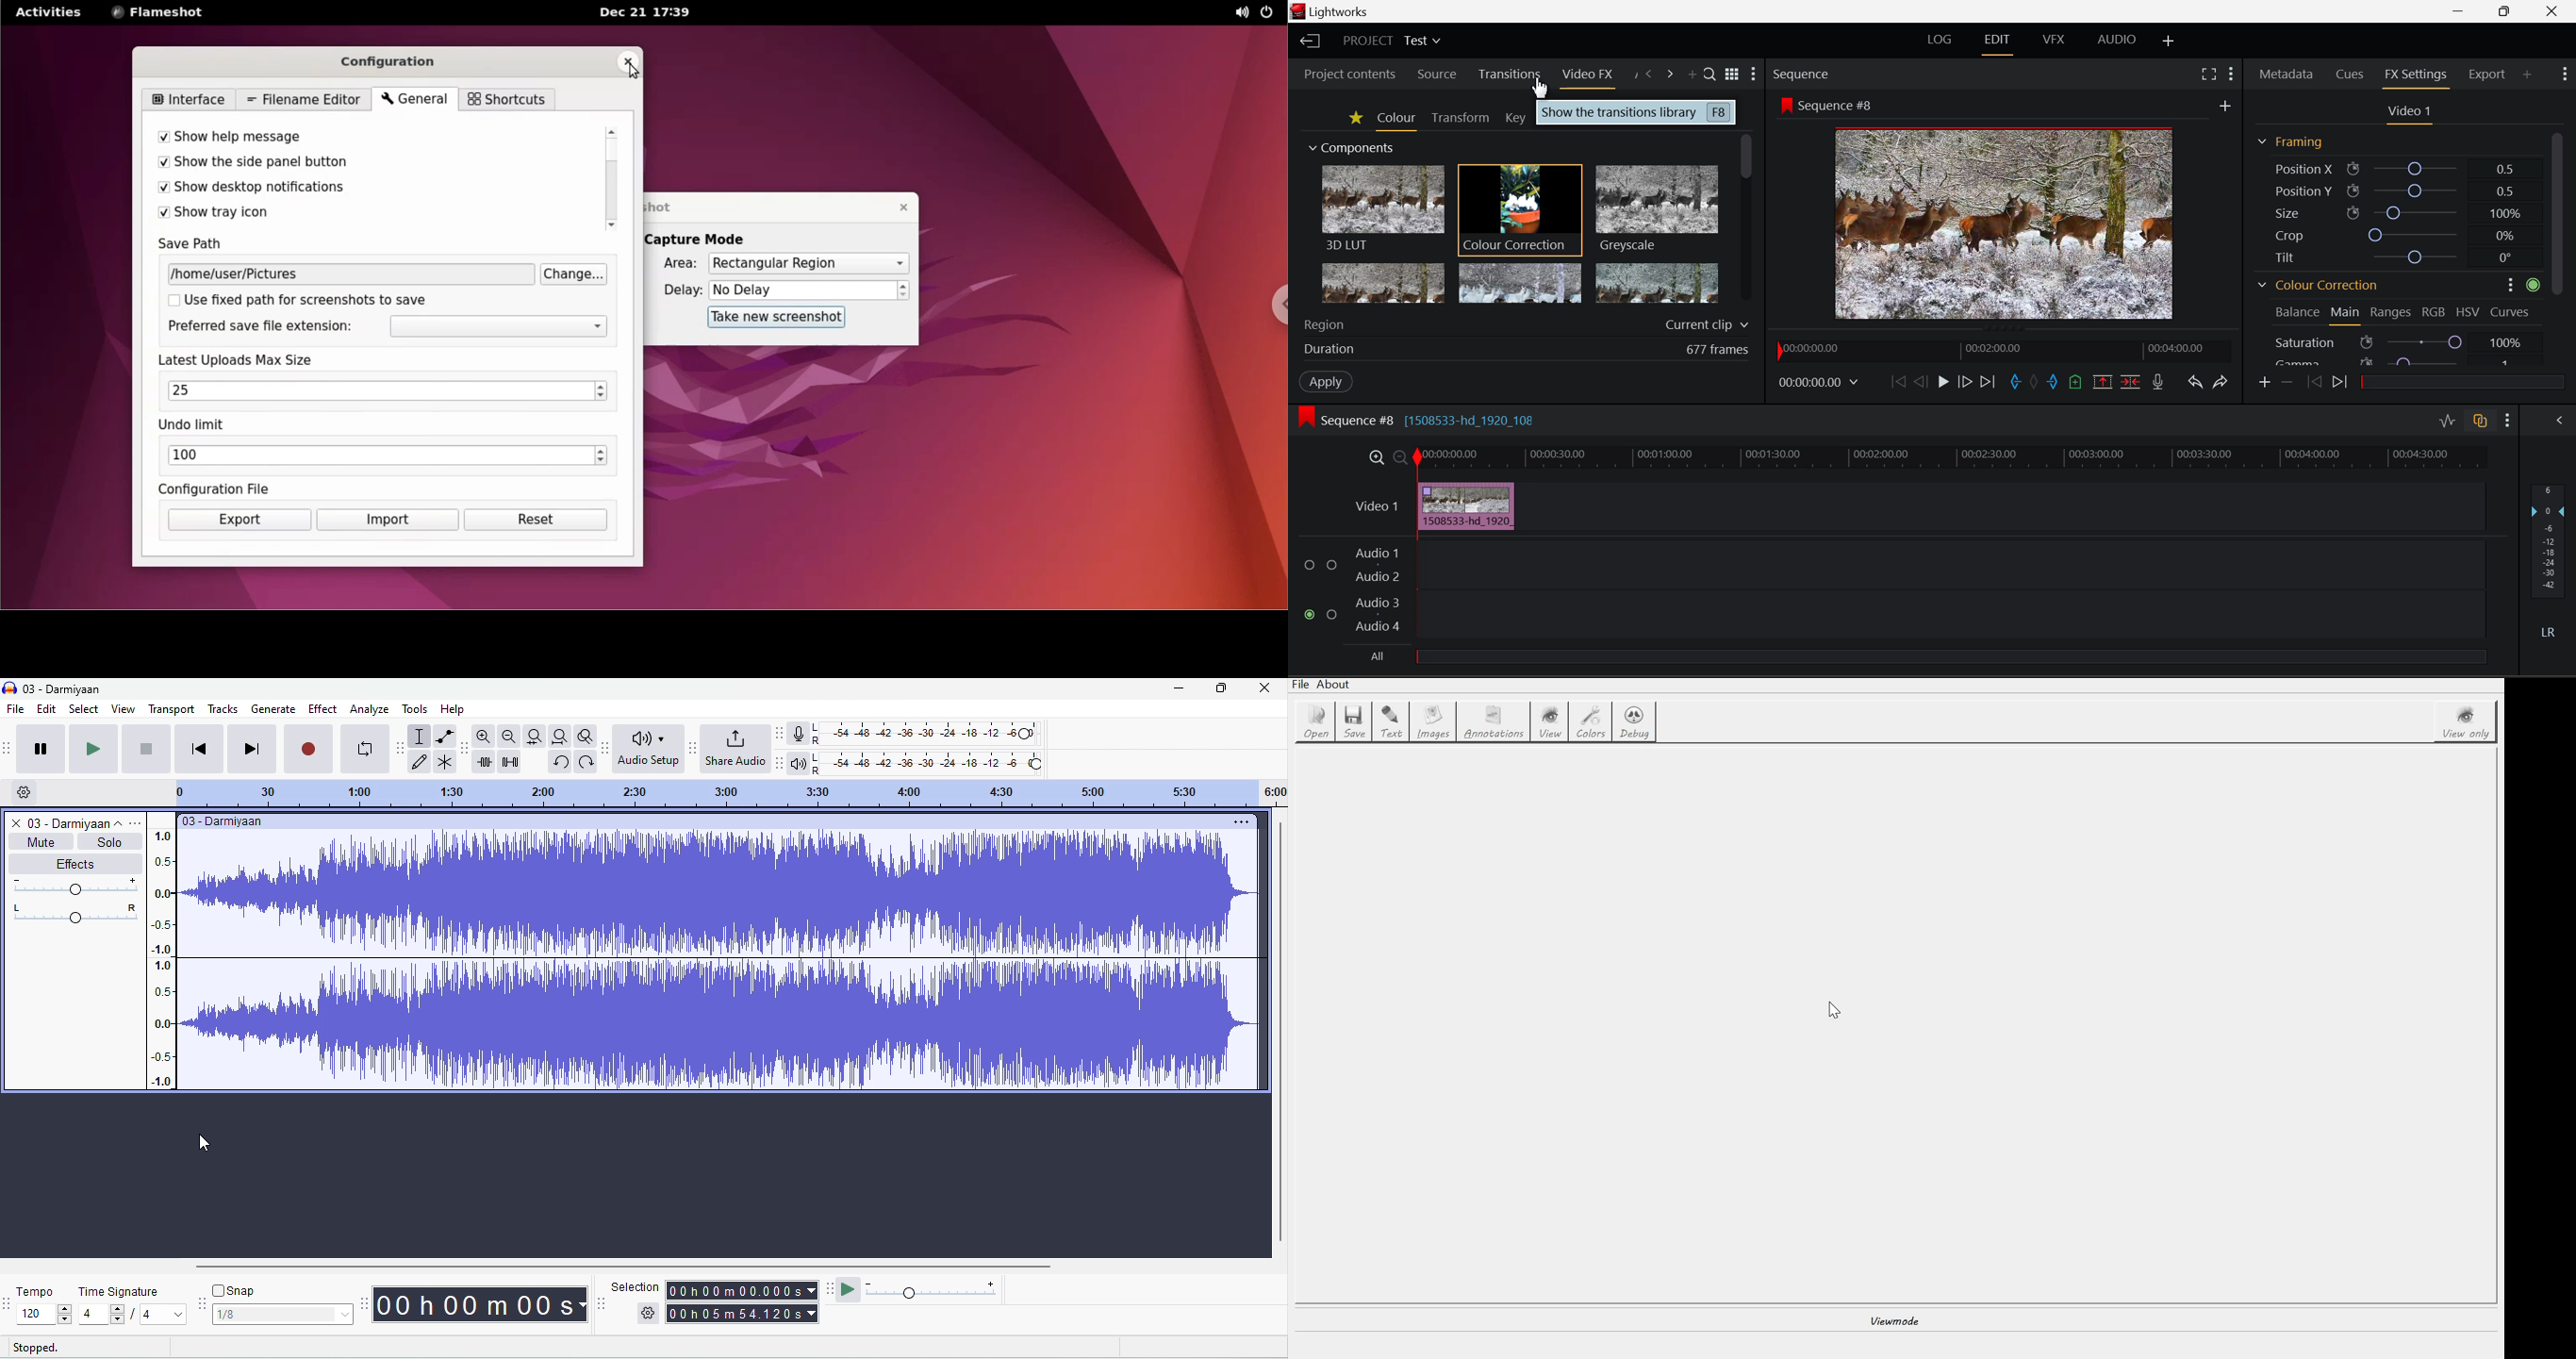 This screenshot has width=2576, height=1372. What do you see at coordinates (72, 864) in the screenshot?
I see `effects` at bounding box center [72, 864].